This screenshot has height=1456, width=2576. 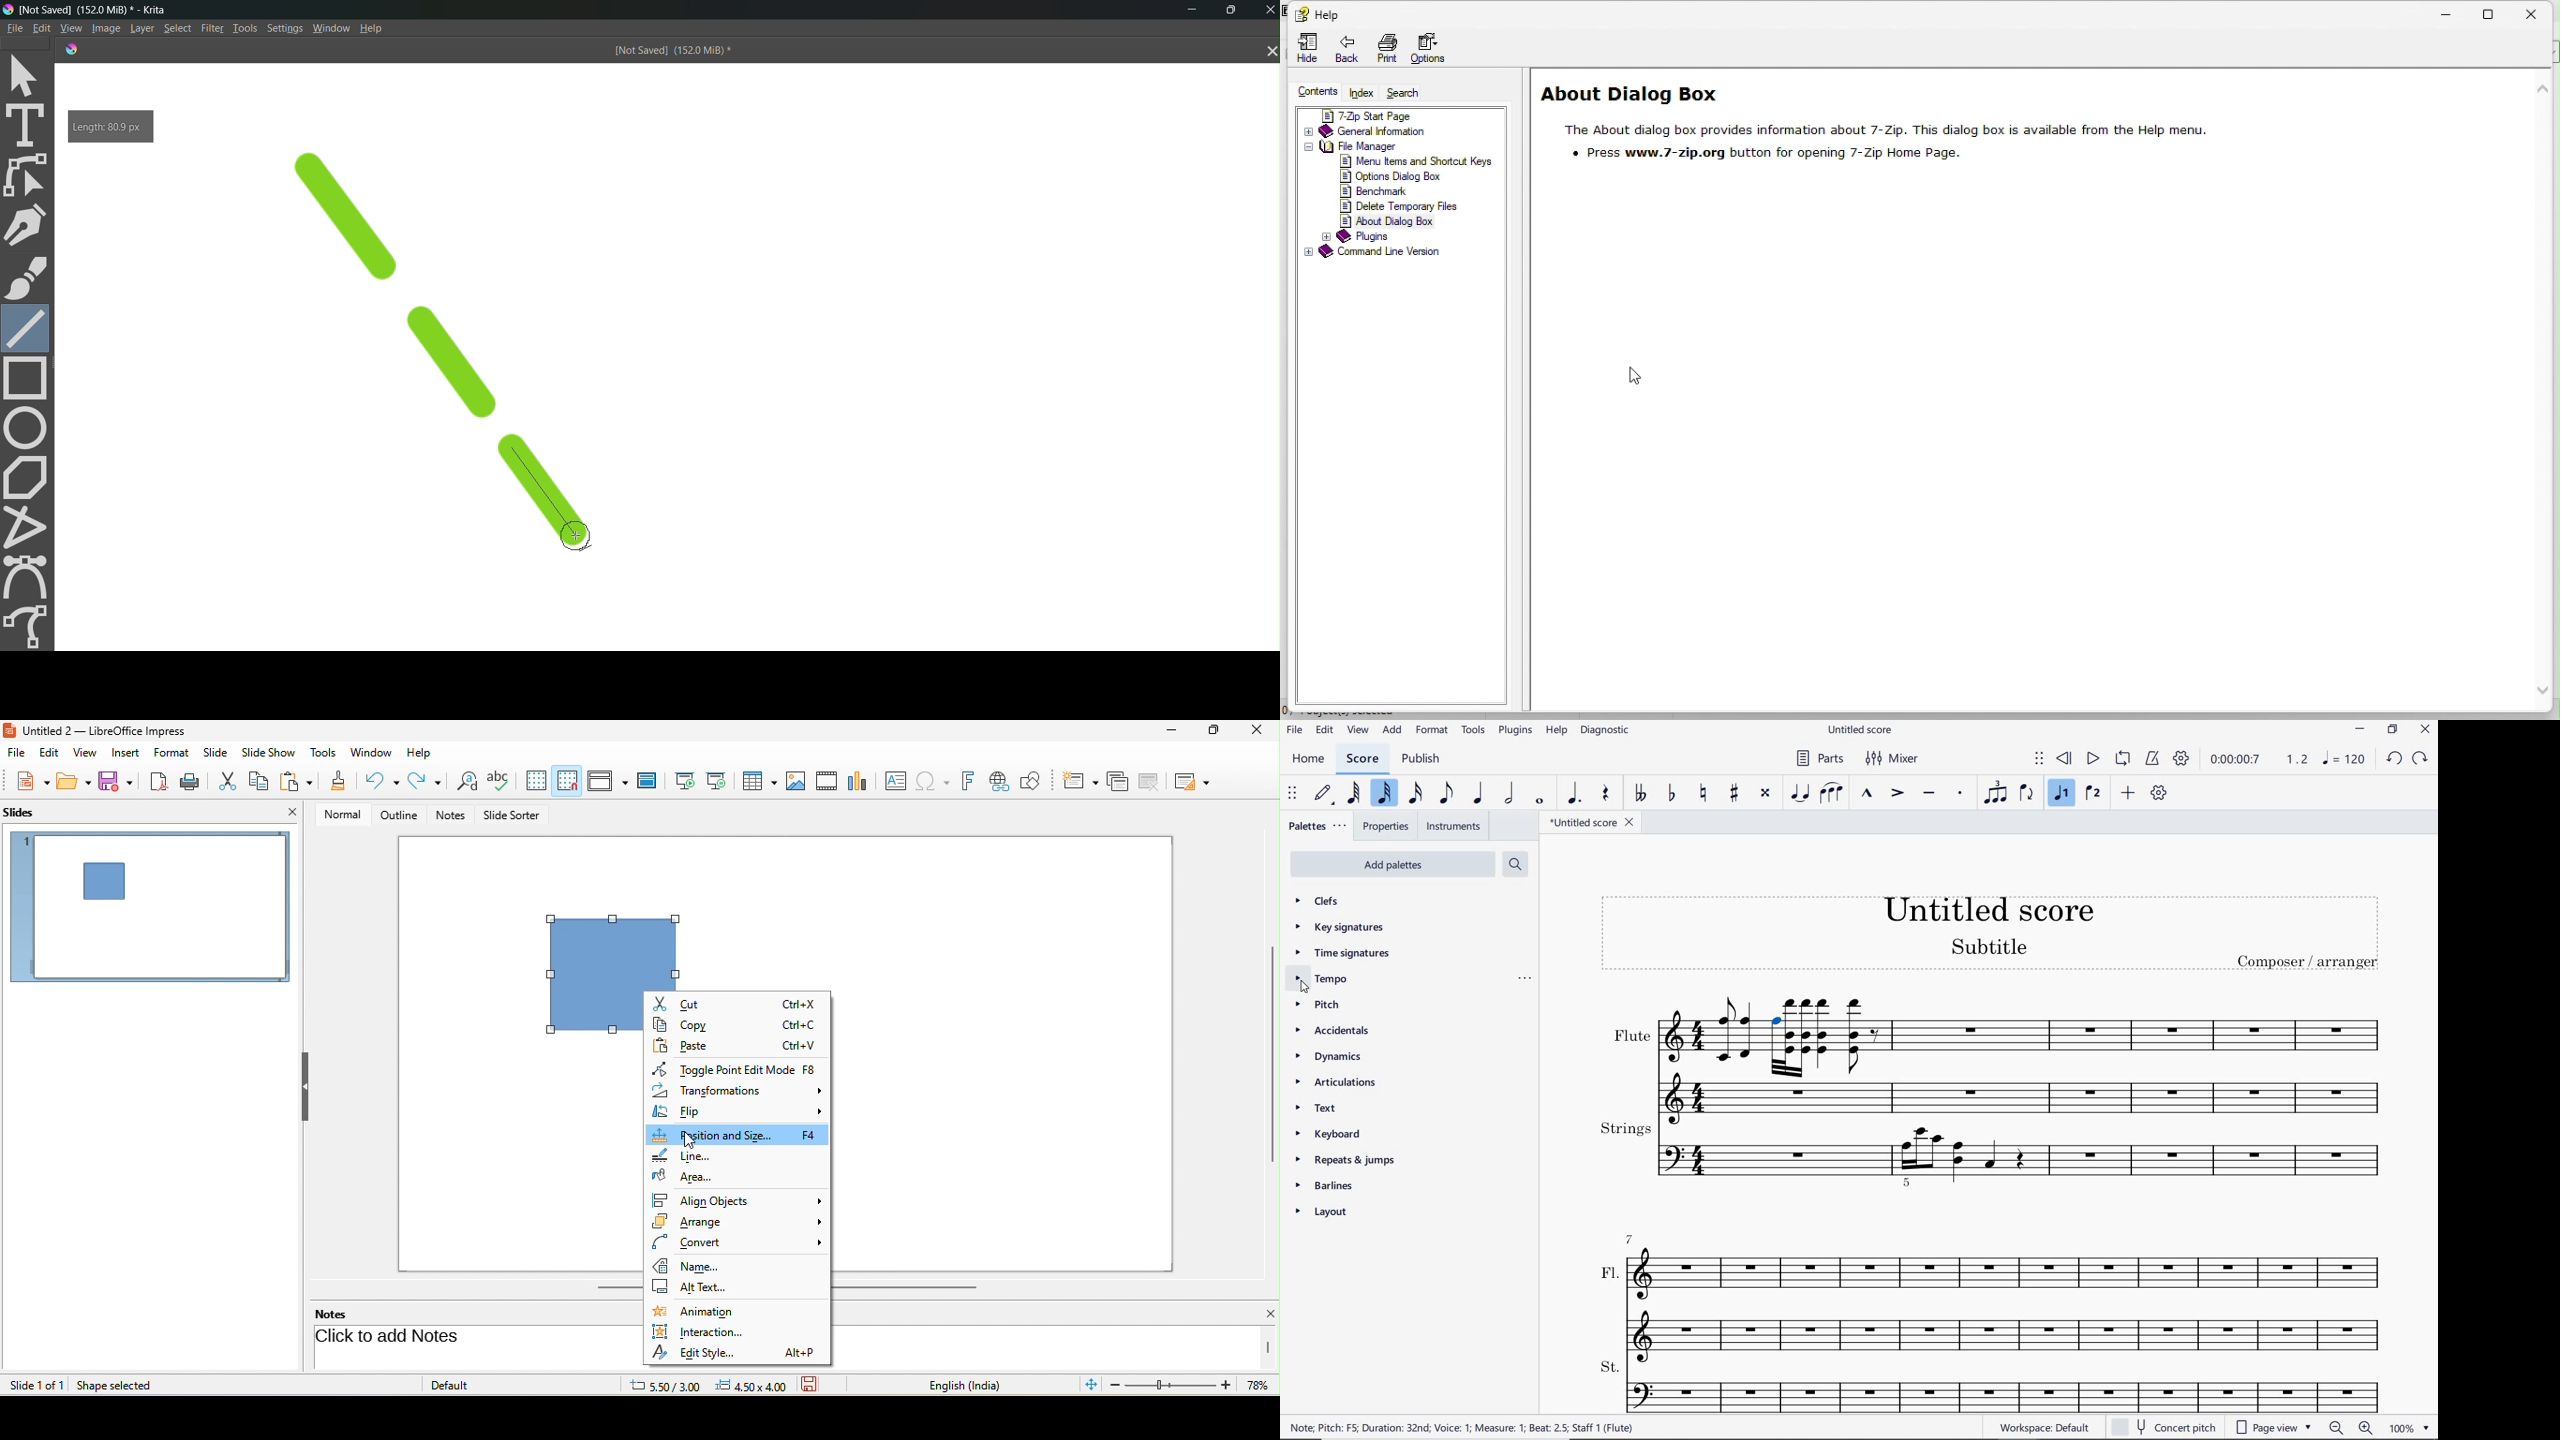 What do you see at coordinates (8, 9) in the screenshot?
I see `logo` at bounding box center [8, 9].